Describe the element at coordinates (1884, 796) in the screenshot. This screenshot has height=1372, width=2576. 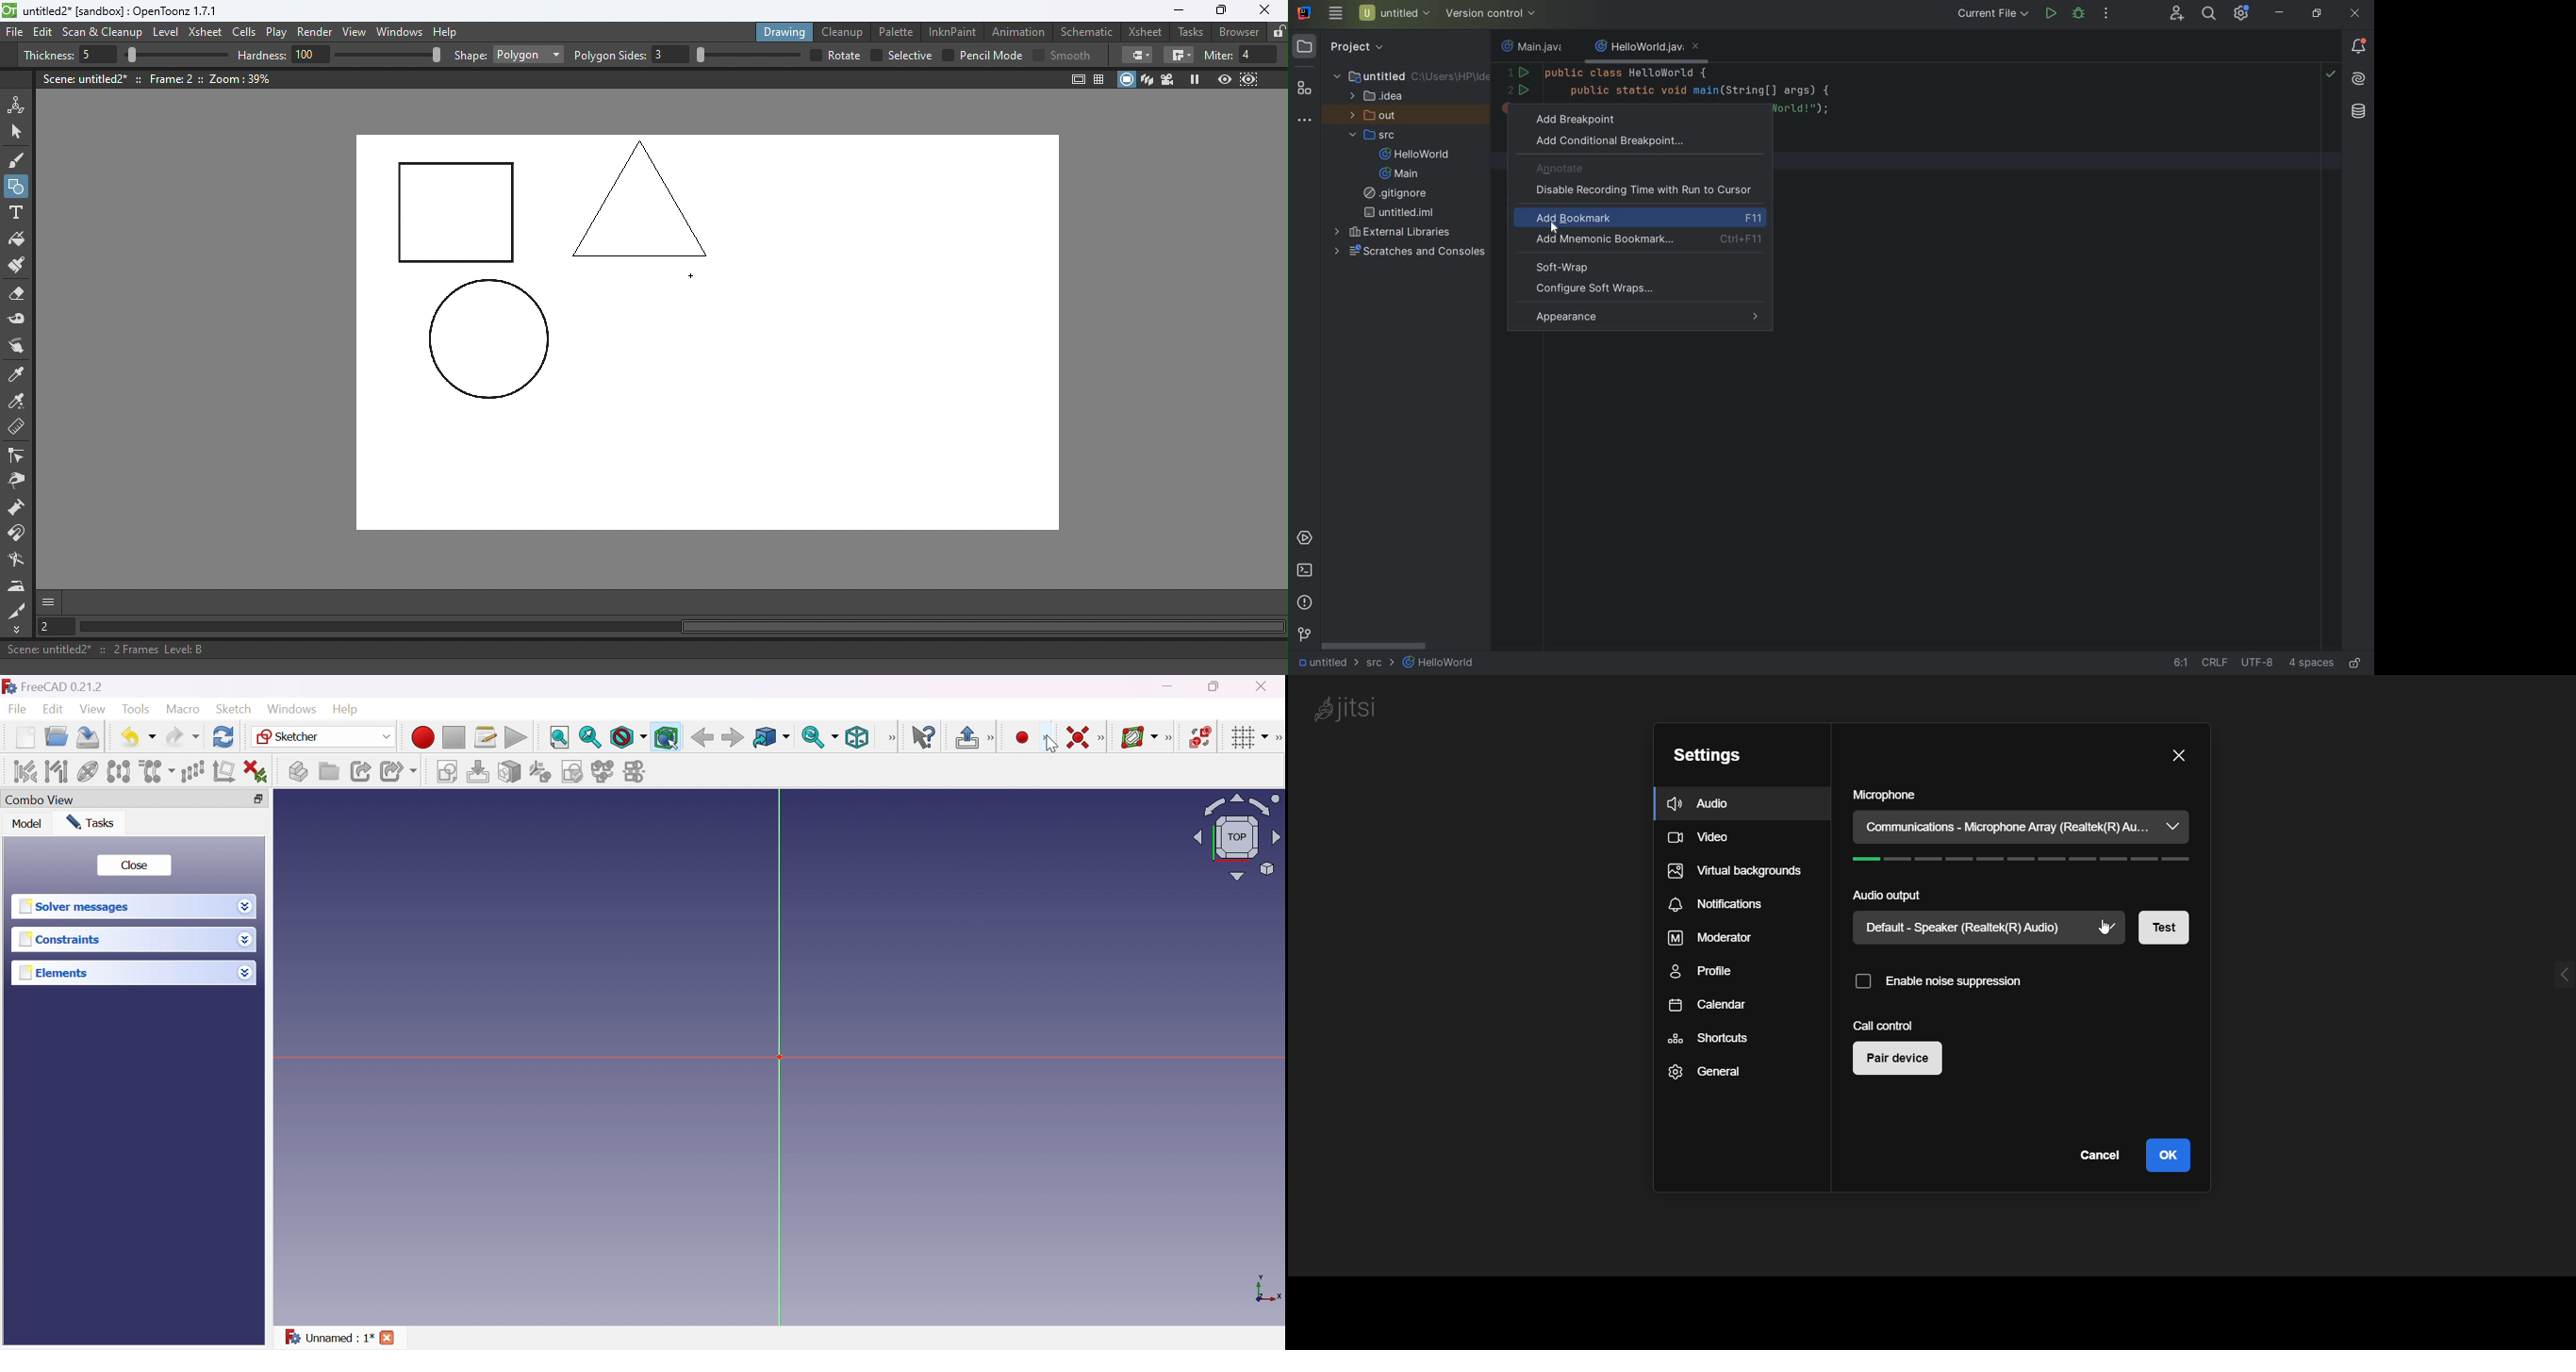
I see `microphone` at that location.